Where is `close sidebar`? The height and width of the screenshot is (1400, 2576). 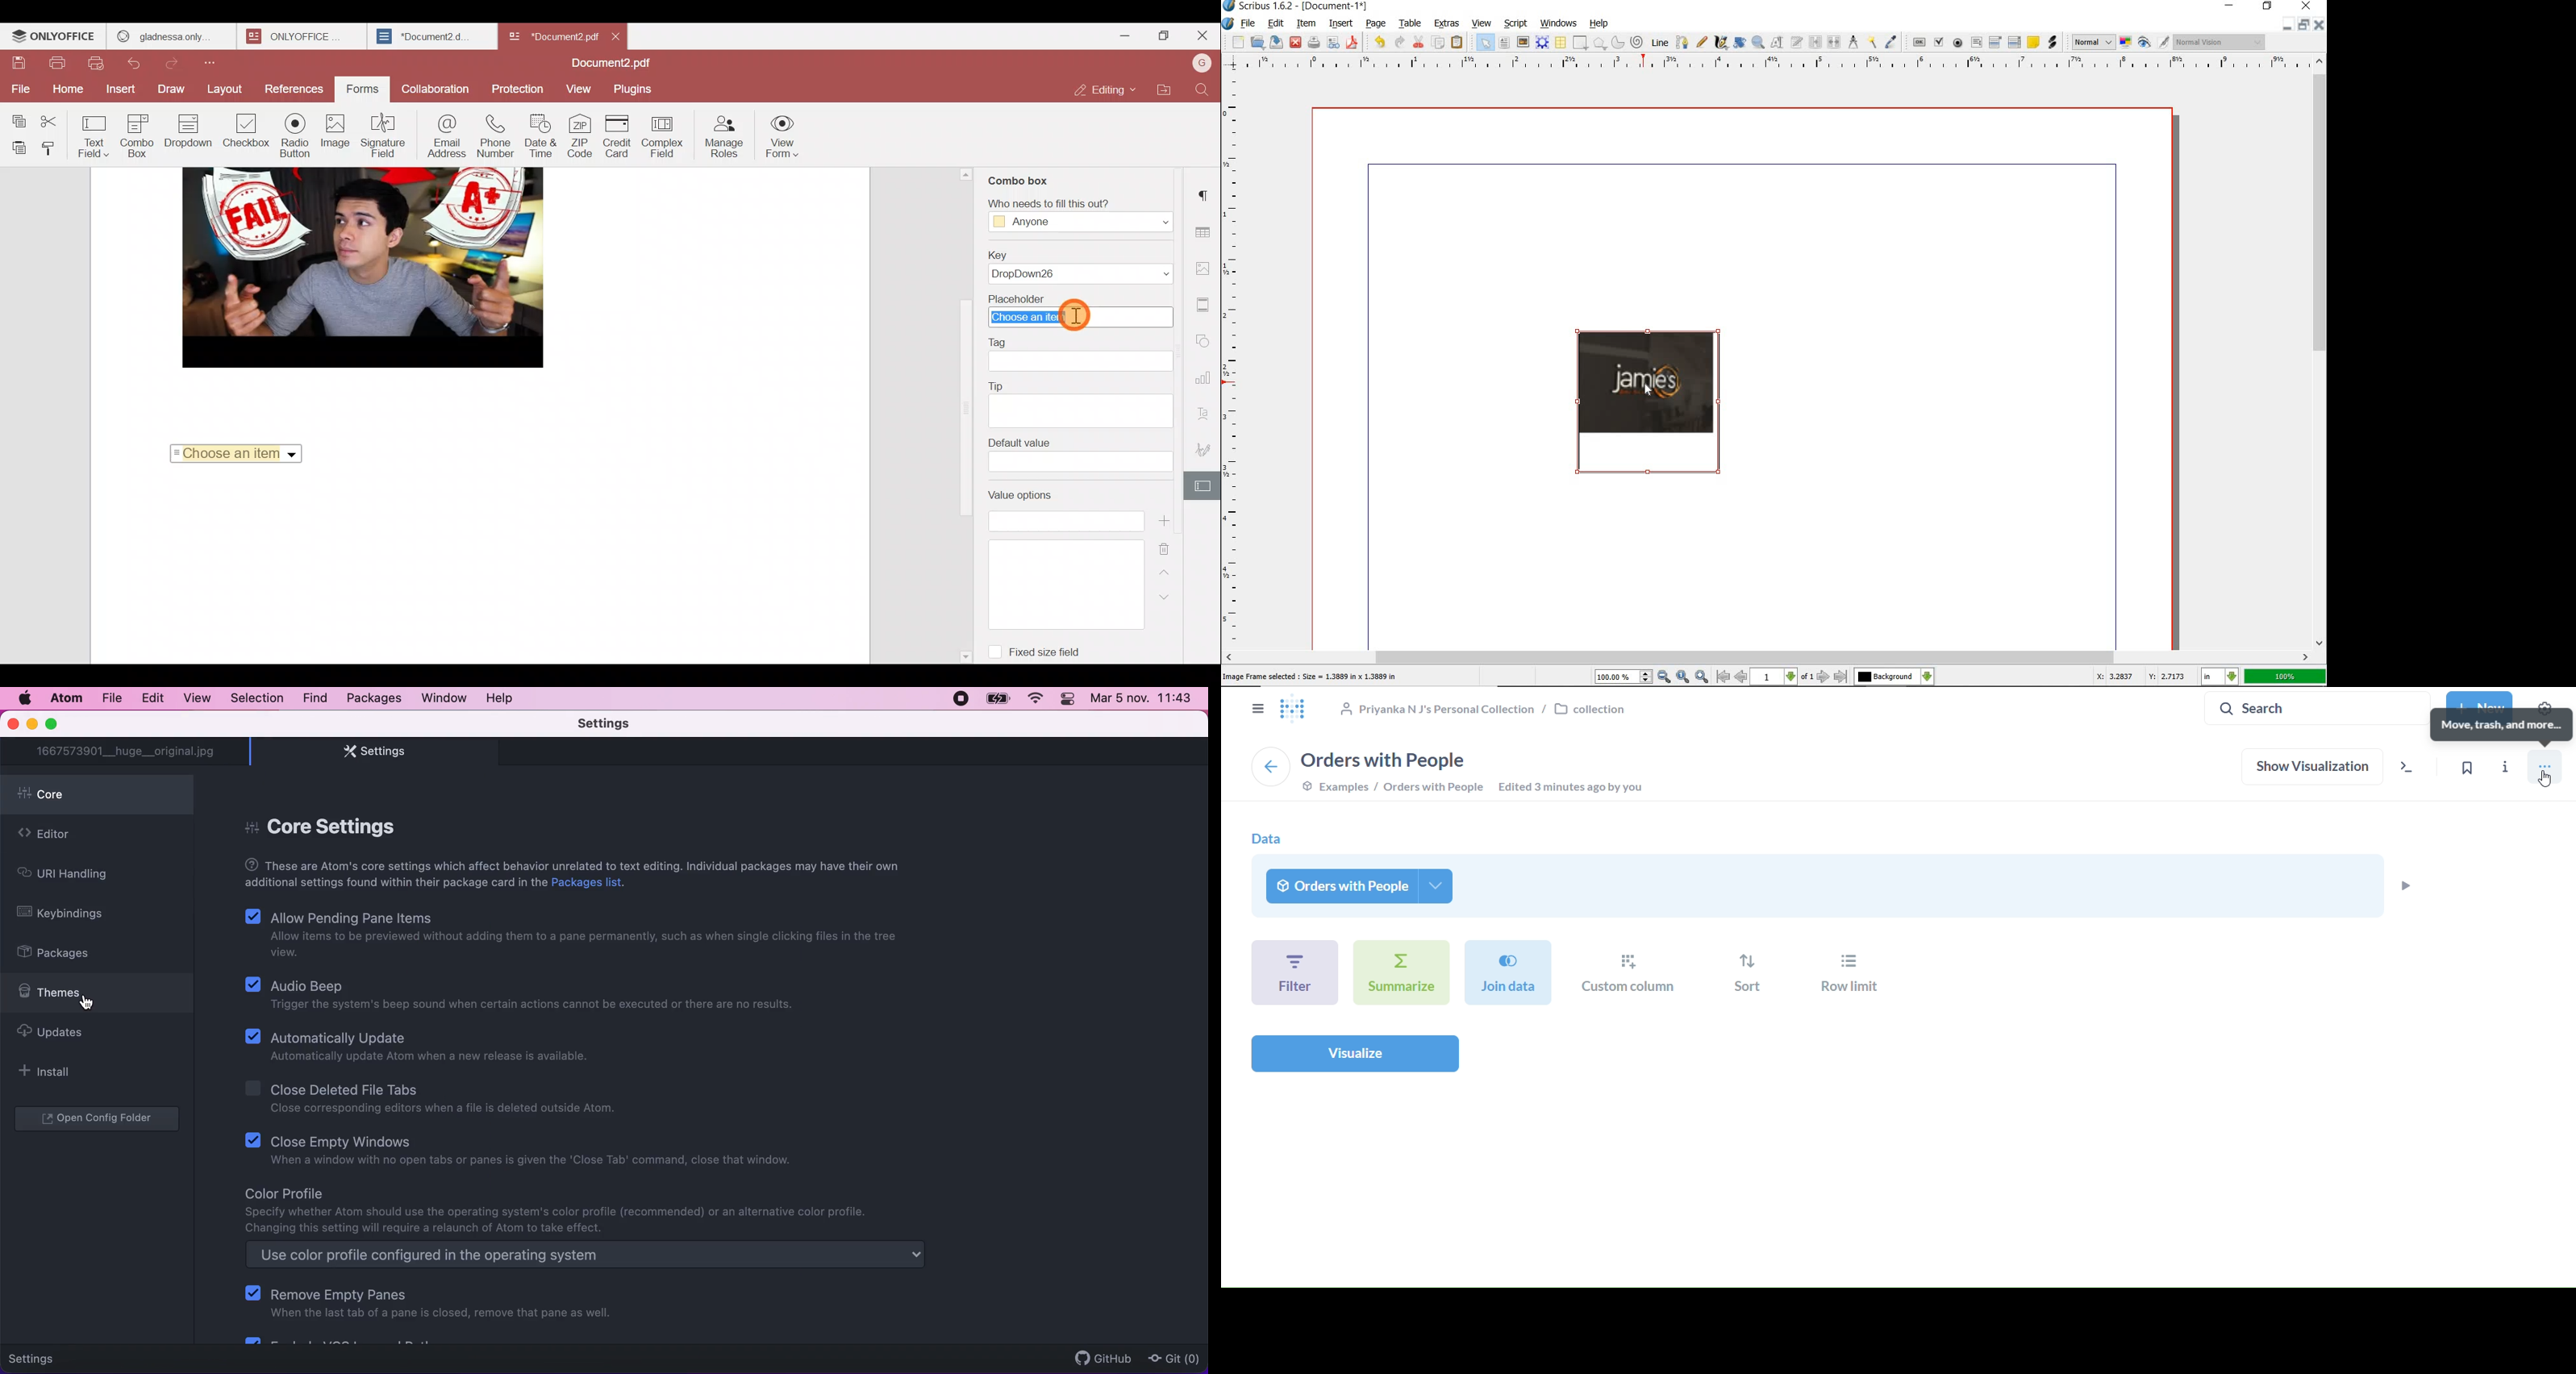
close sidebar is located at coordinates (1258, 709).